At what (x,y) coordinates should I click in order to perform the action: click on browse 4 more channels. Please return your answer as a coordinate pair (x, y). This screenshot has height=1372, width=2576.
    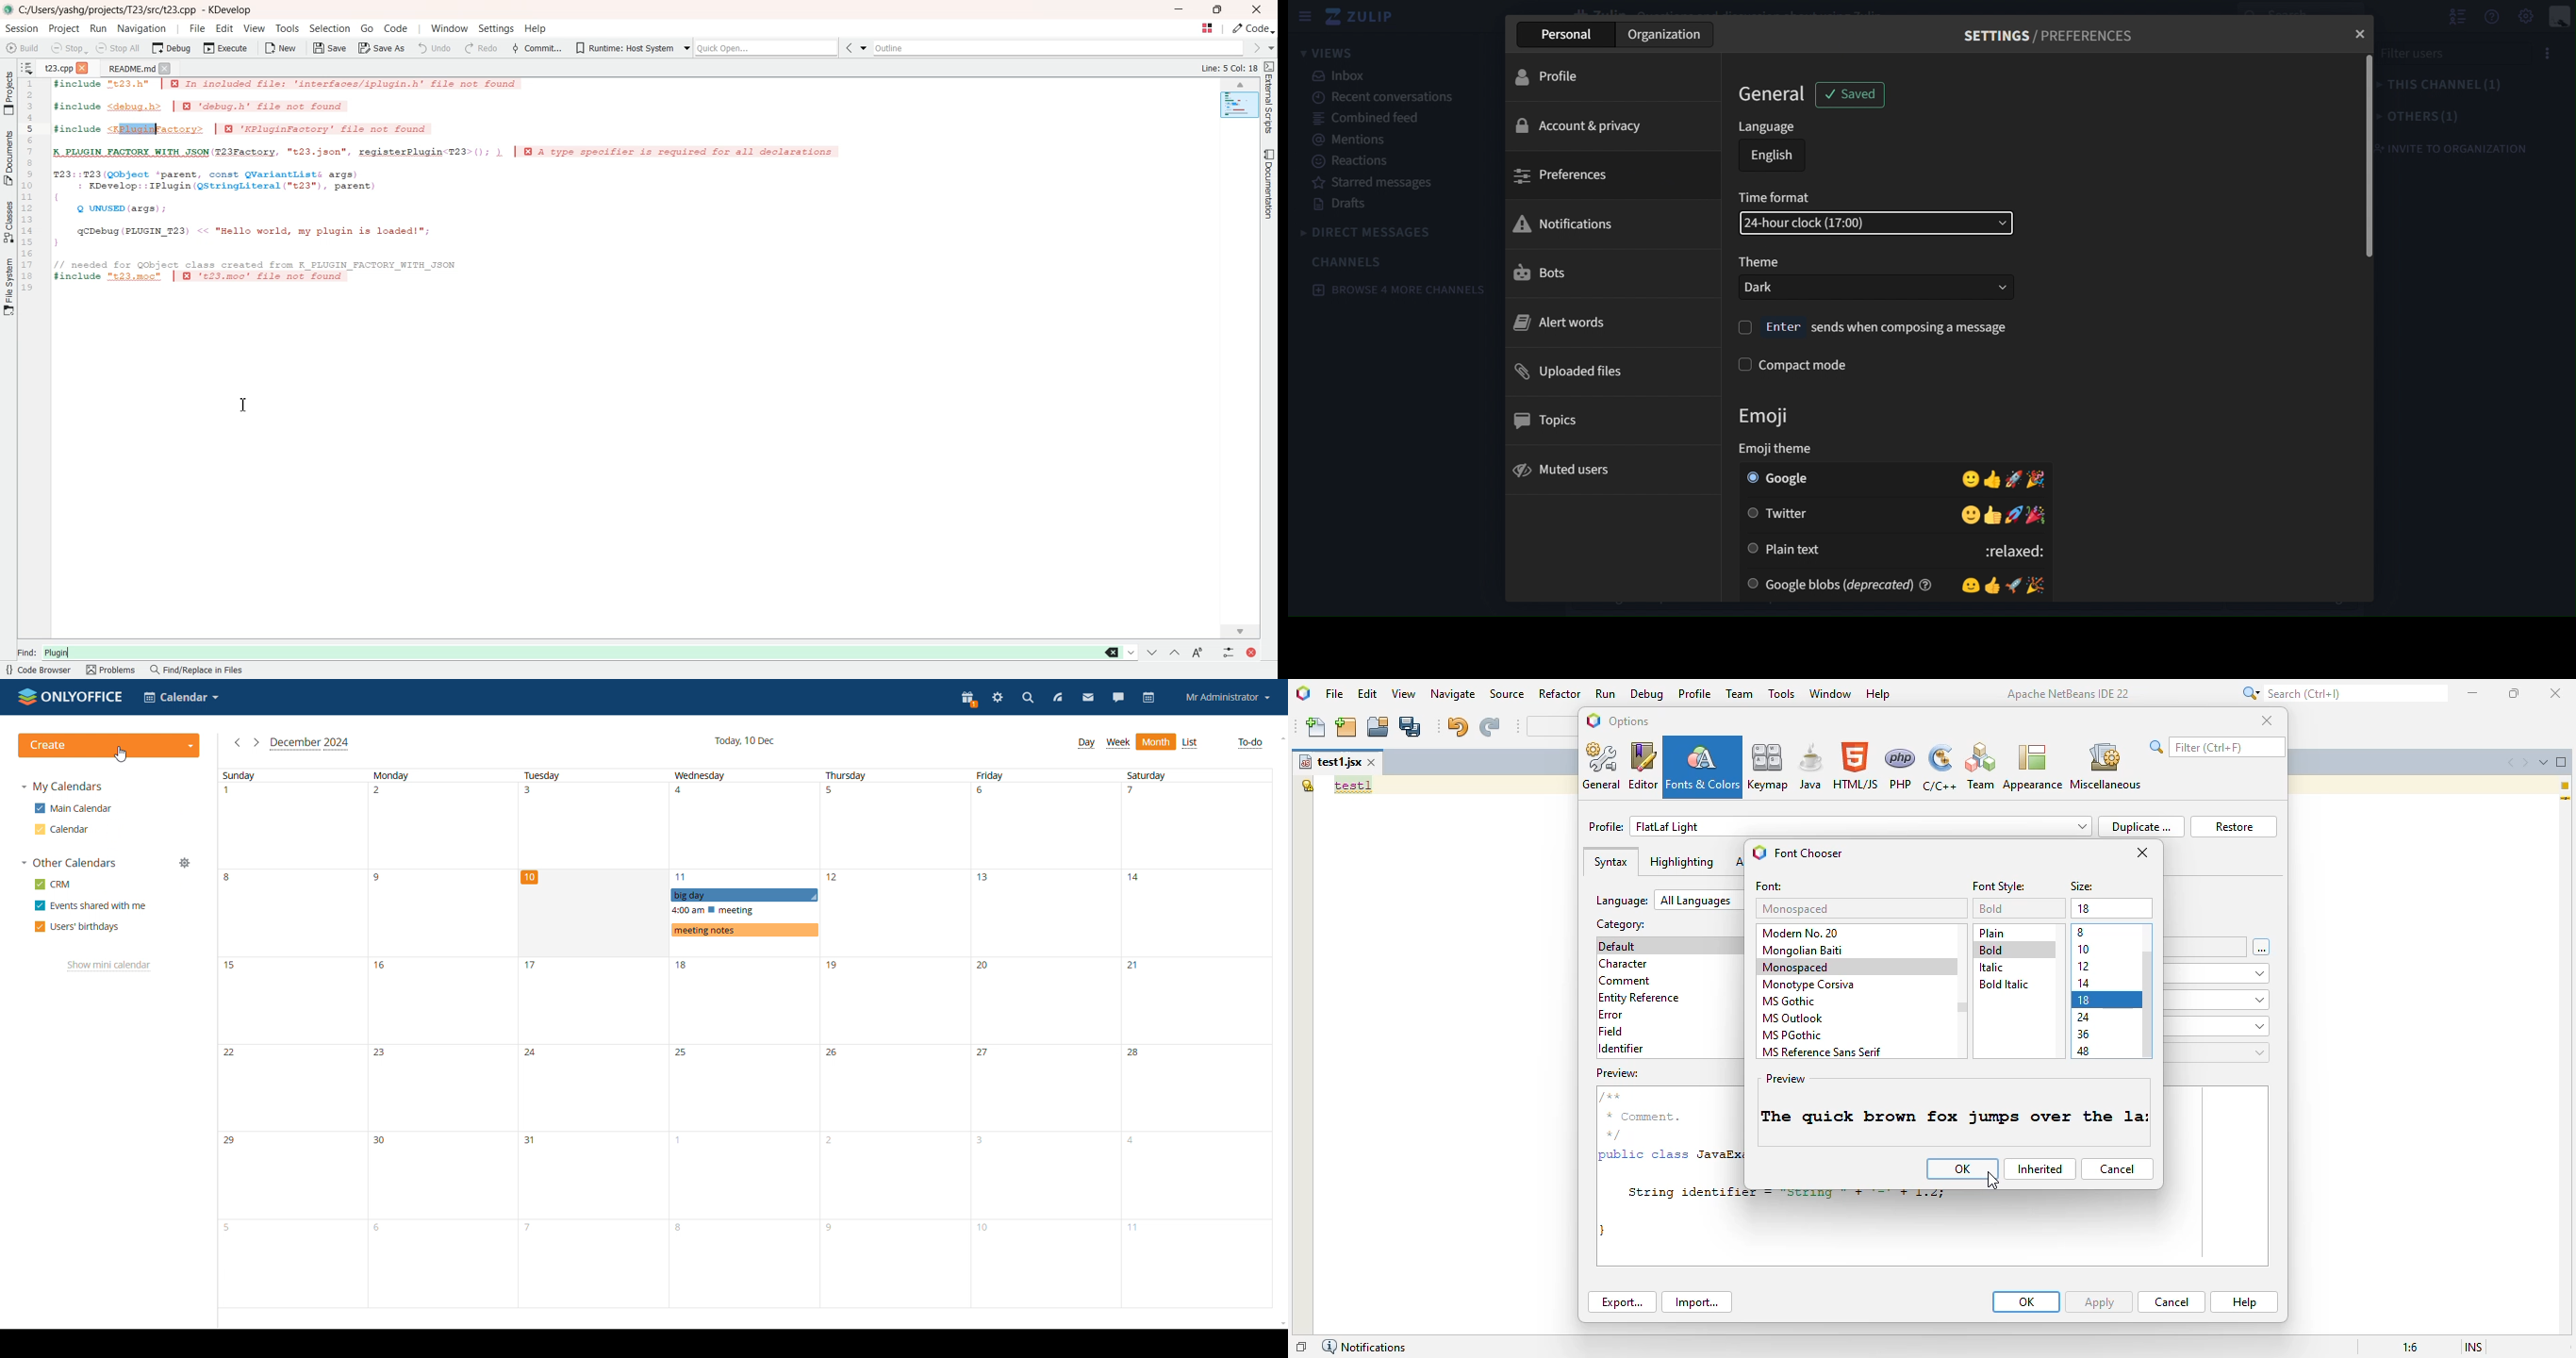
    Looking at the image, I should click on (1395, 290).